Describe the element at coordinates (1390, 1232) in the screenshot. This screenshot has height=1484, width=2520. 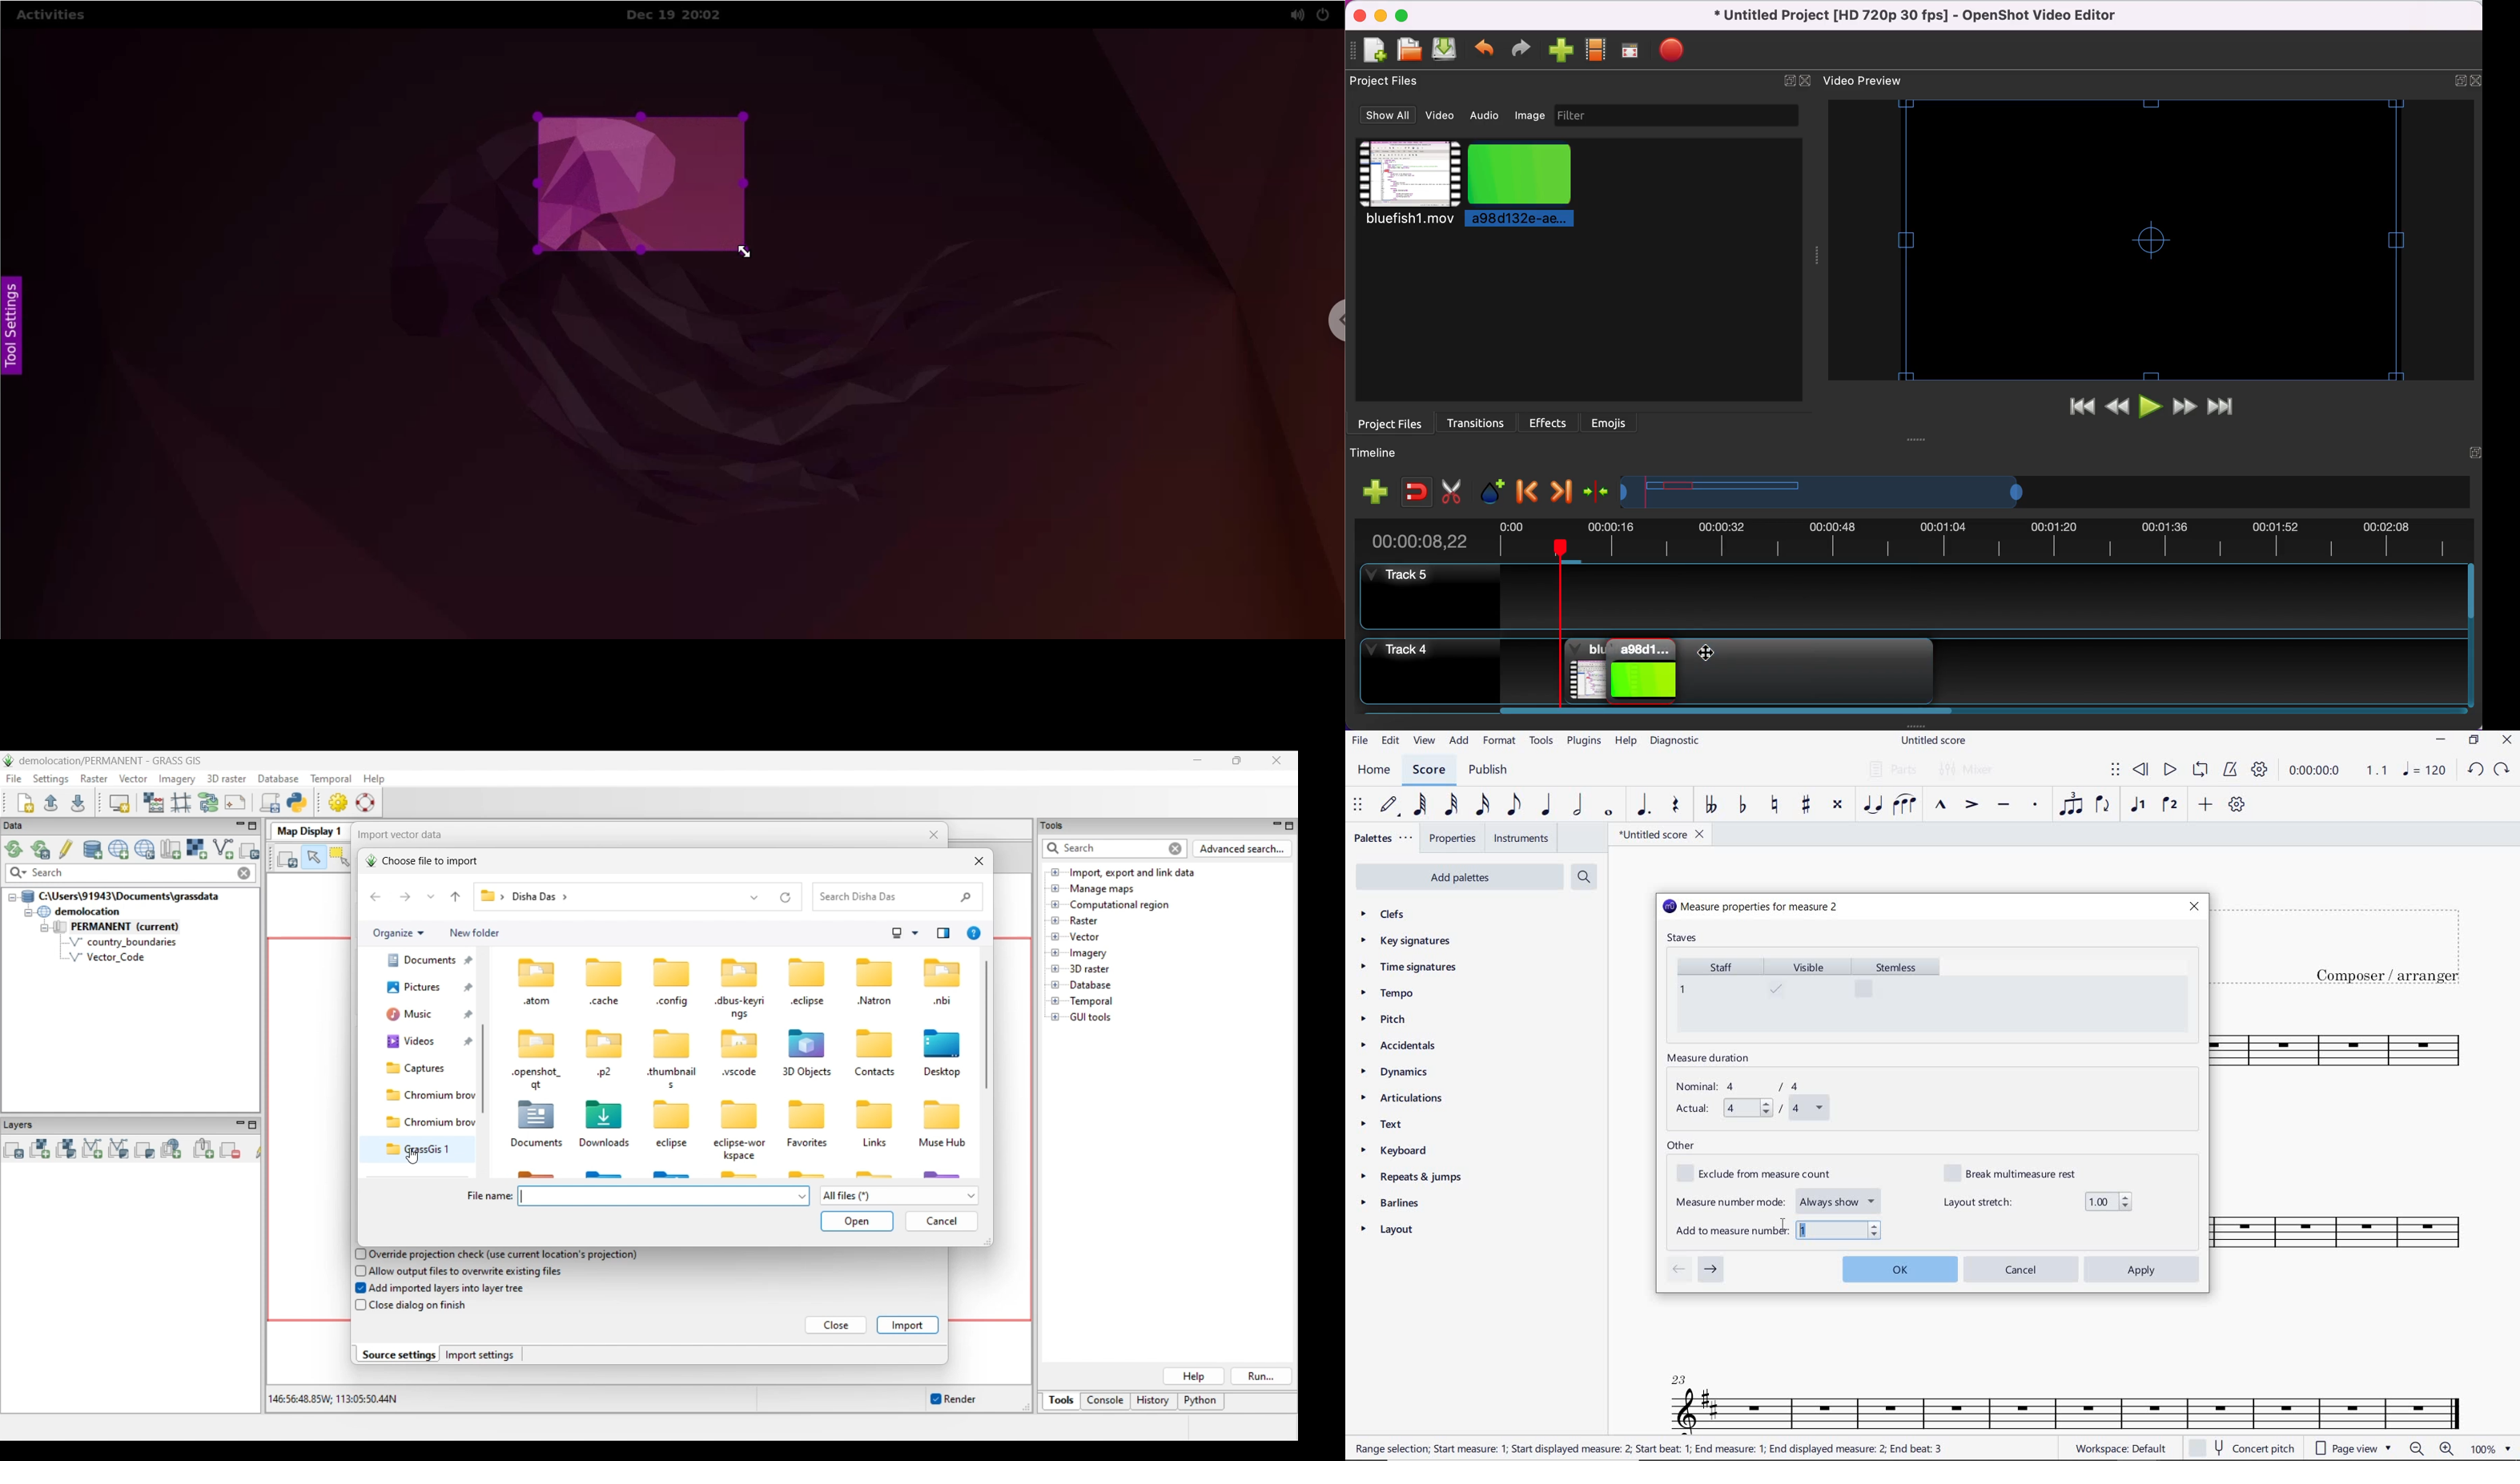
I see `LAYOUT` at that location.